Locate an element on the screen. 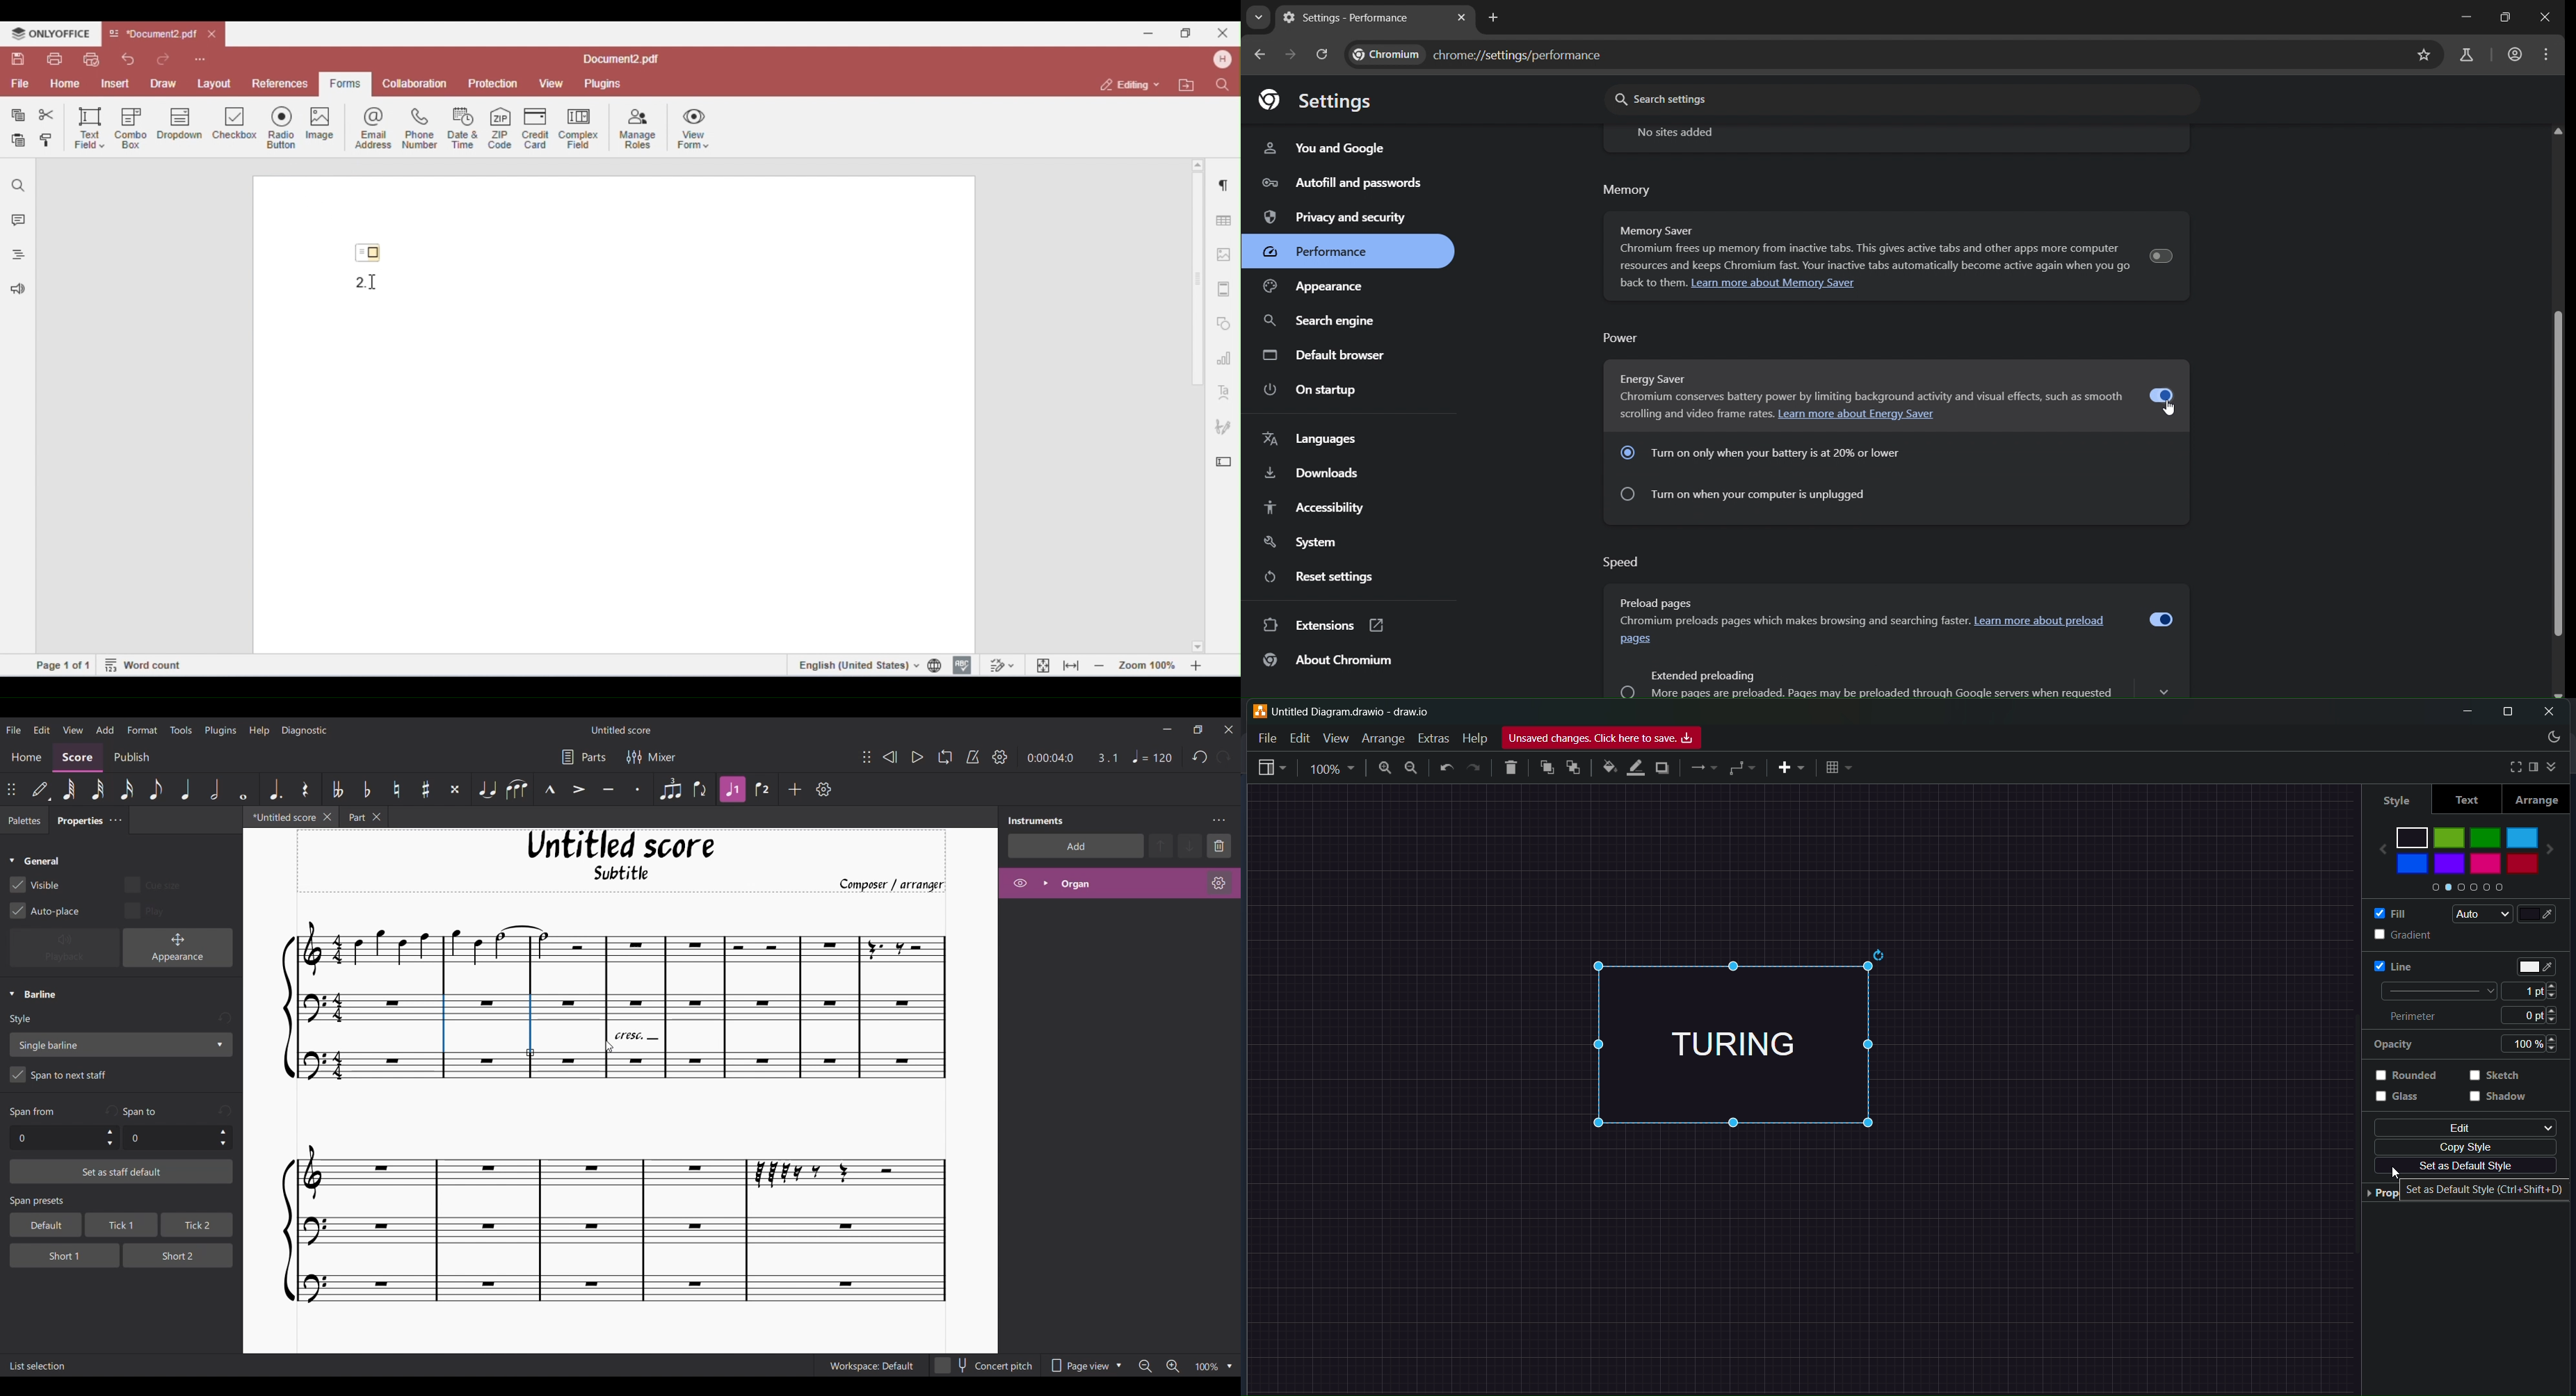  Minimize is located at coordinates (1168, 729).